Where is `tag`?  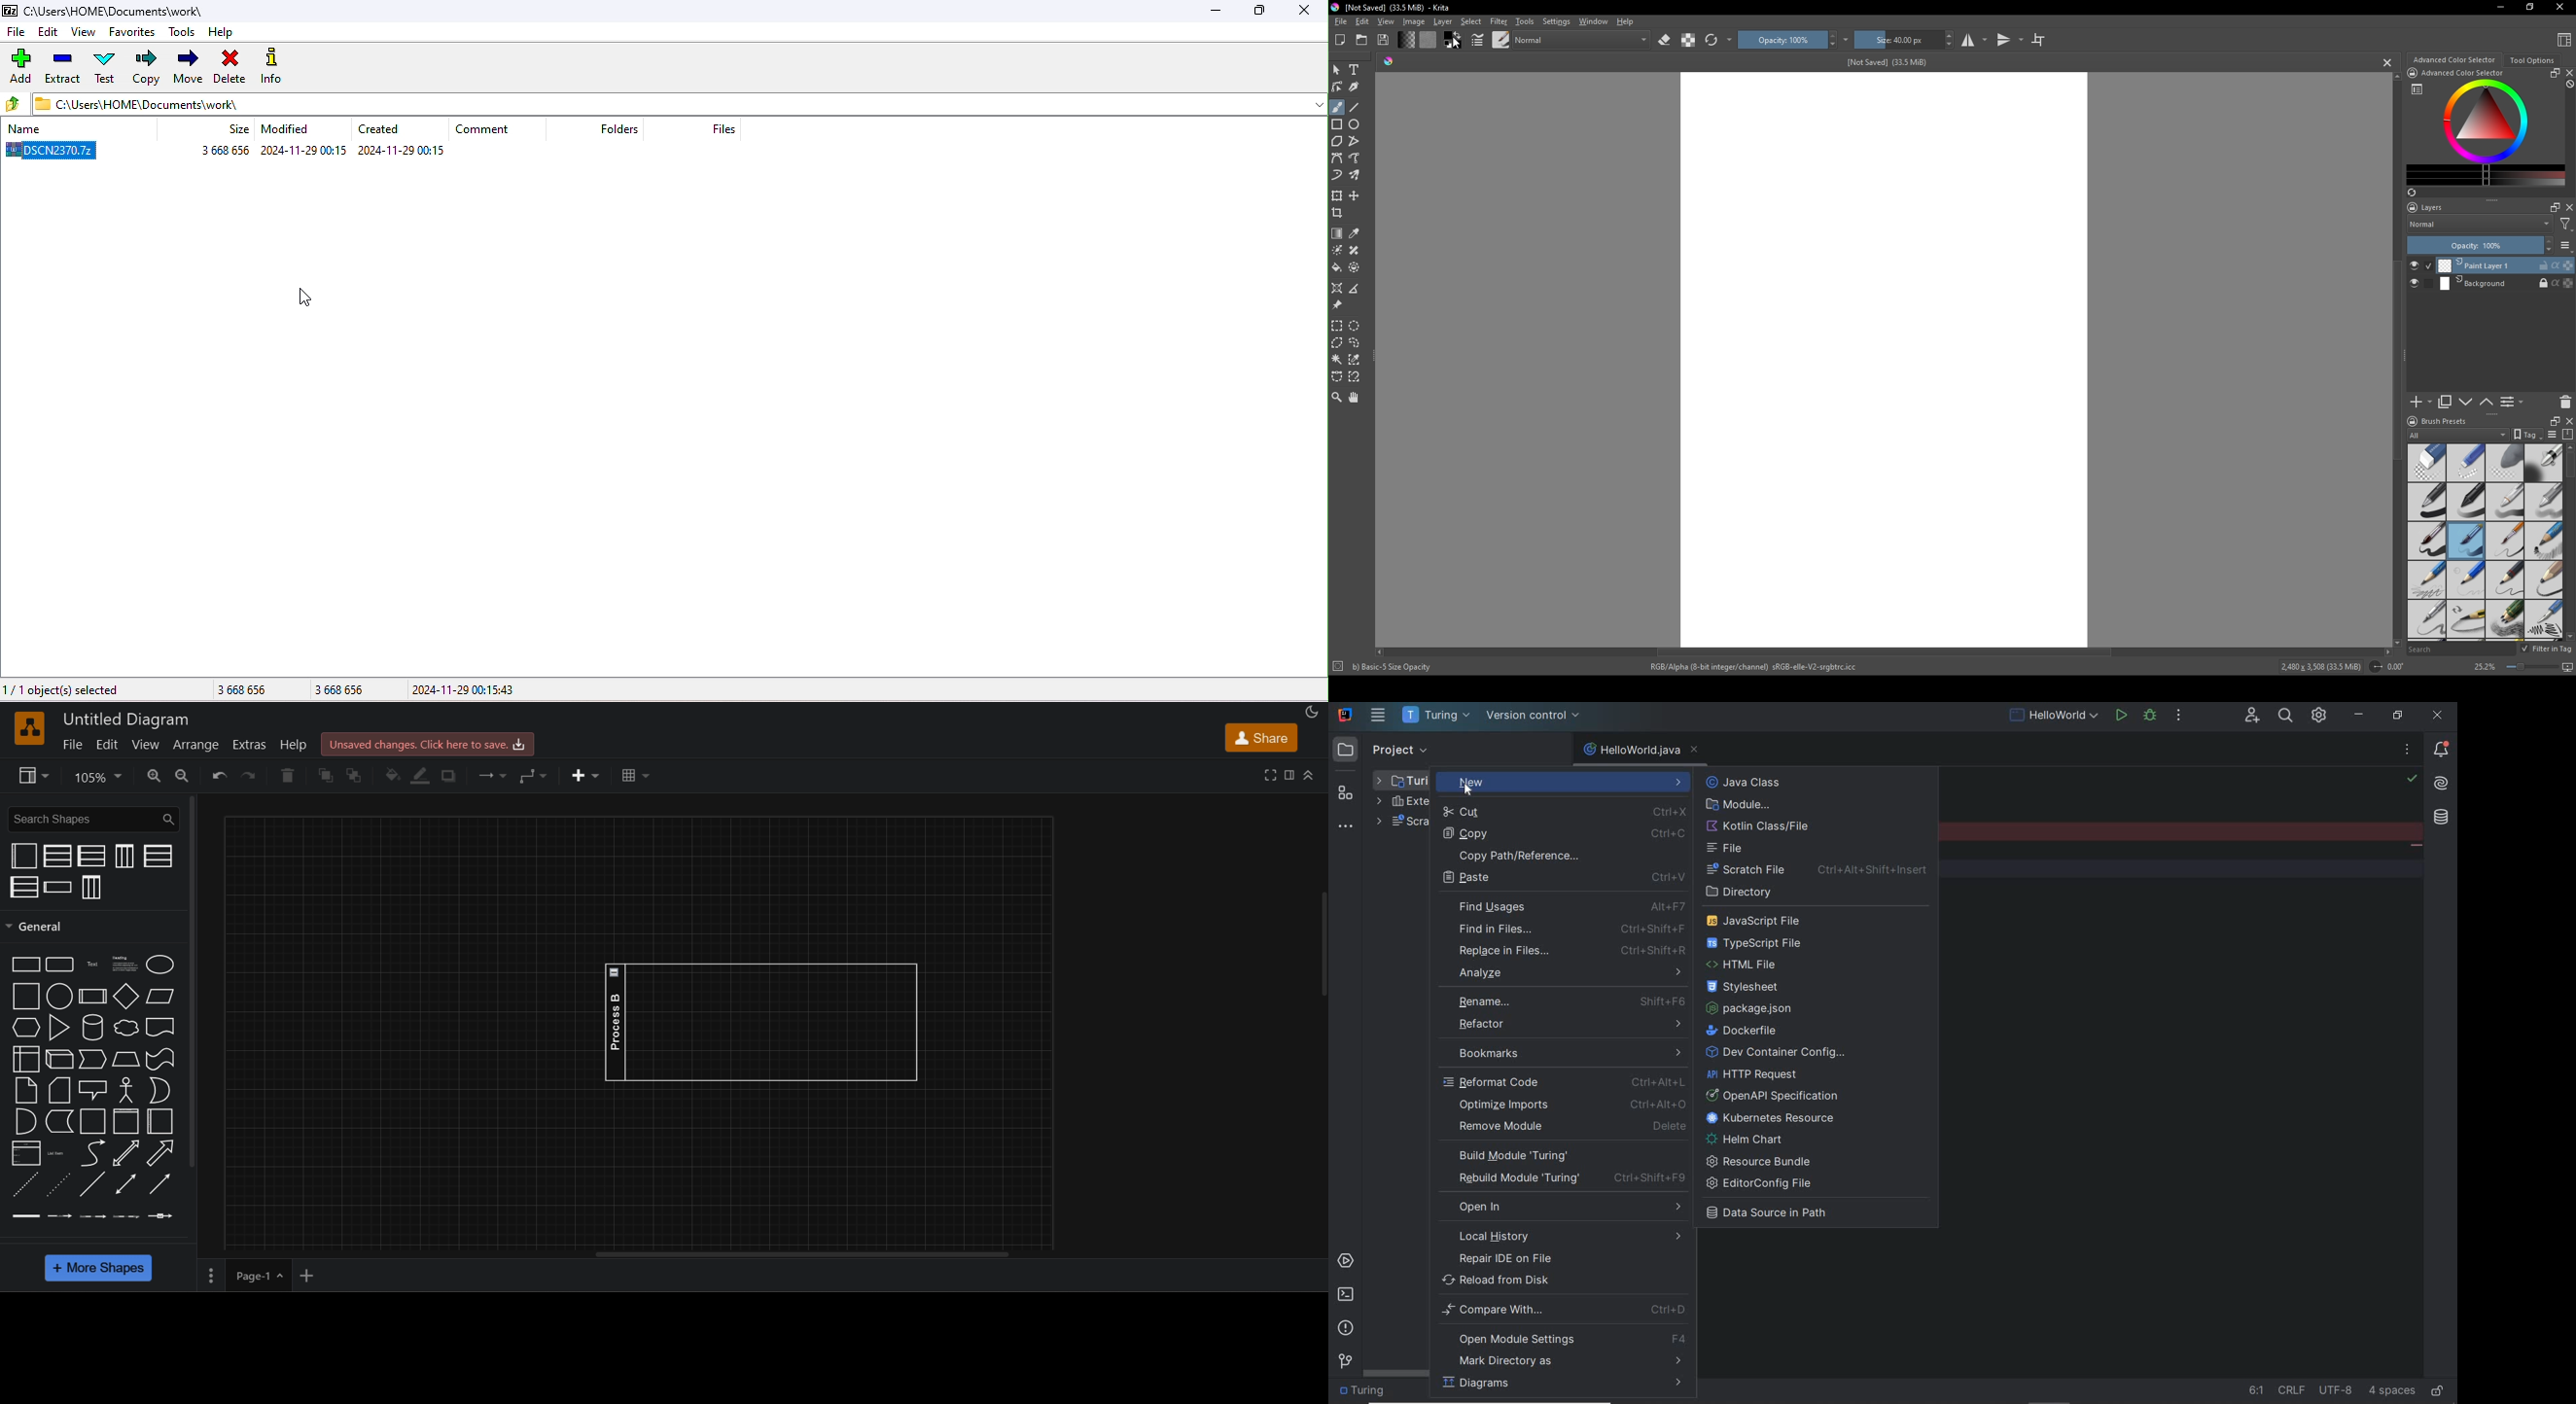 tag is located at coordinates (2526, 435).